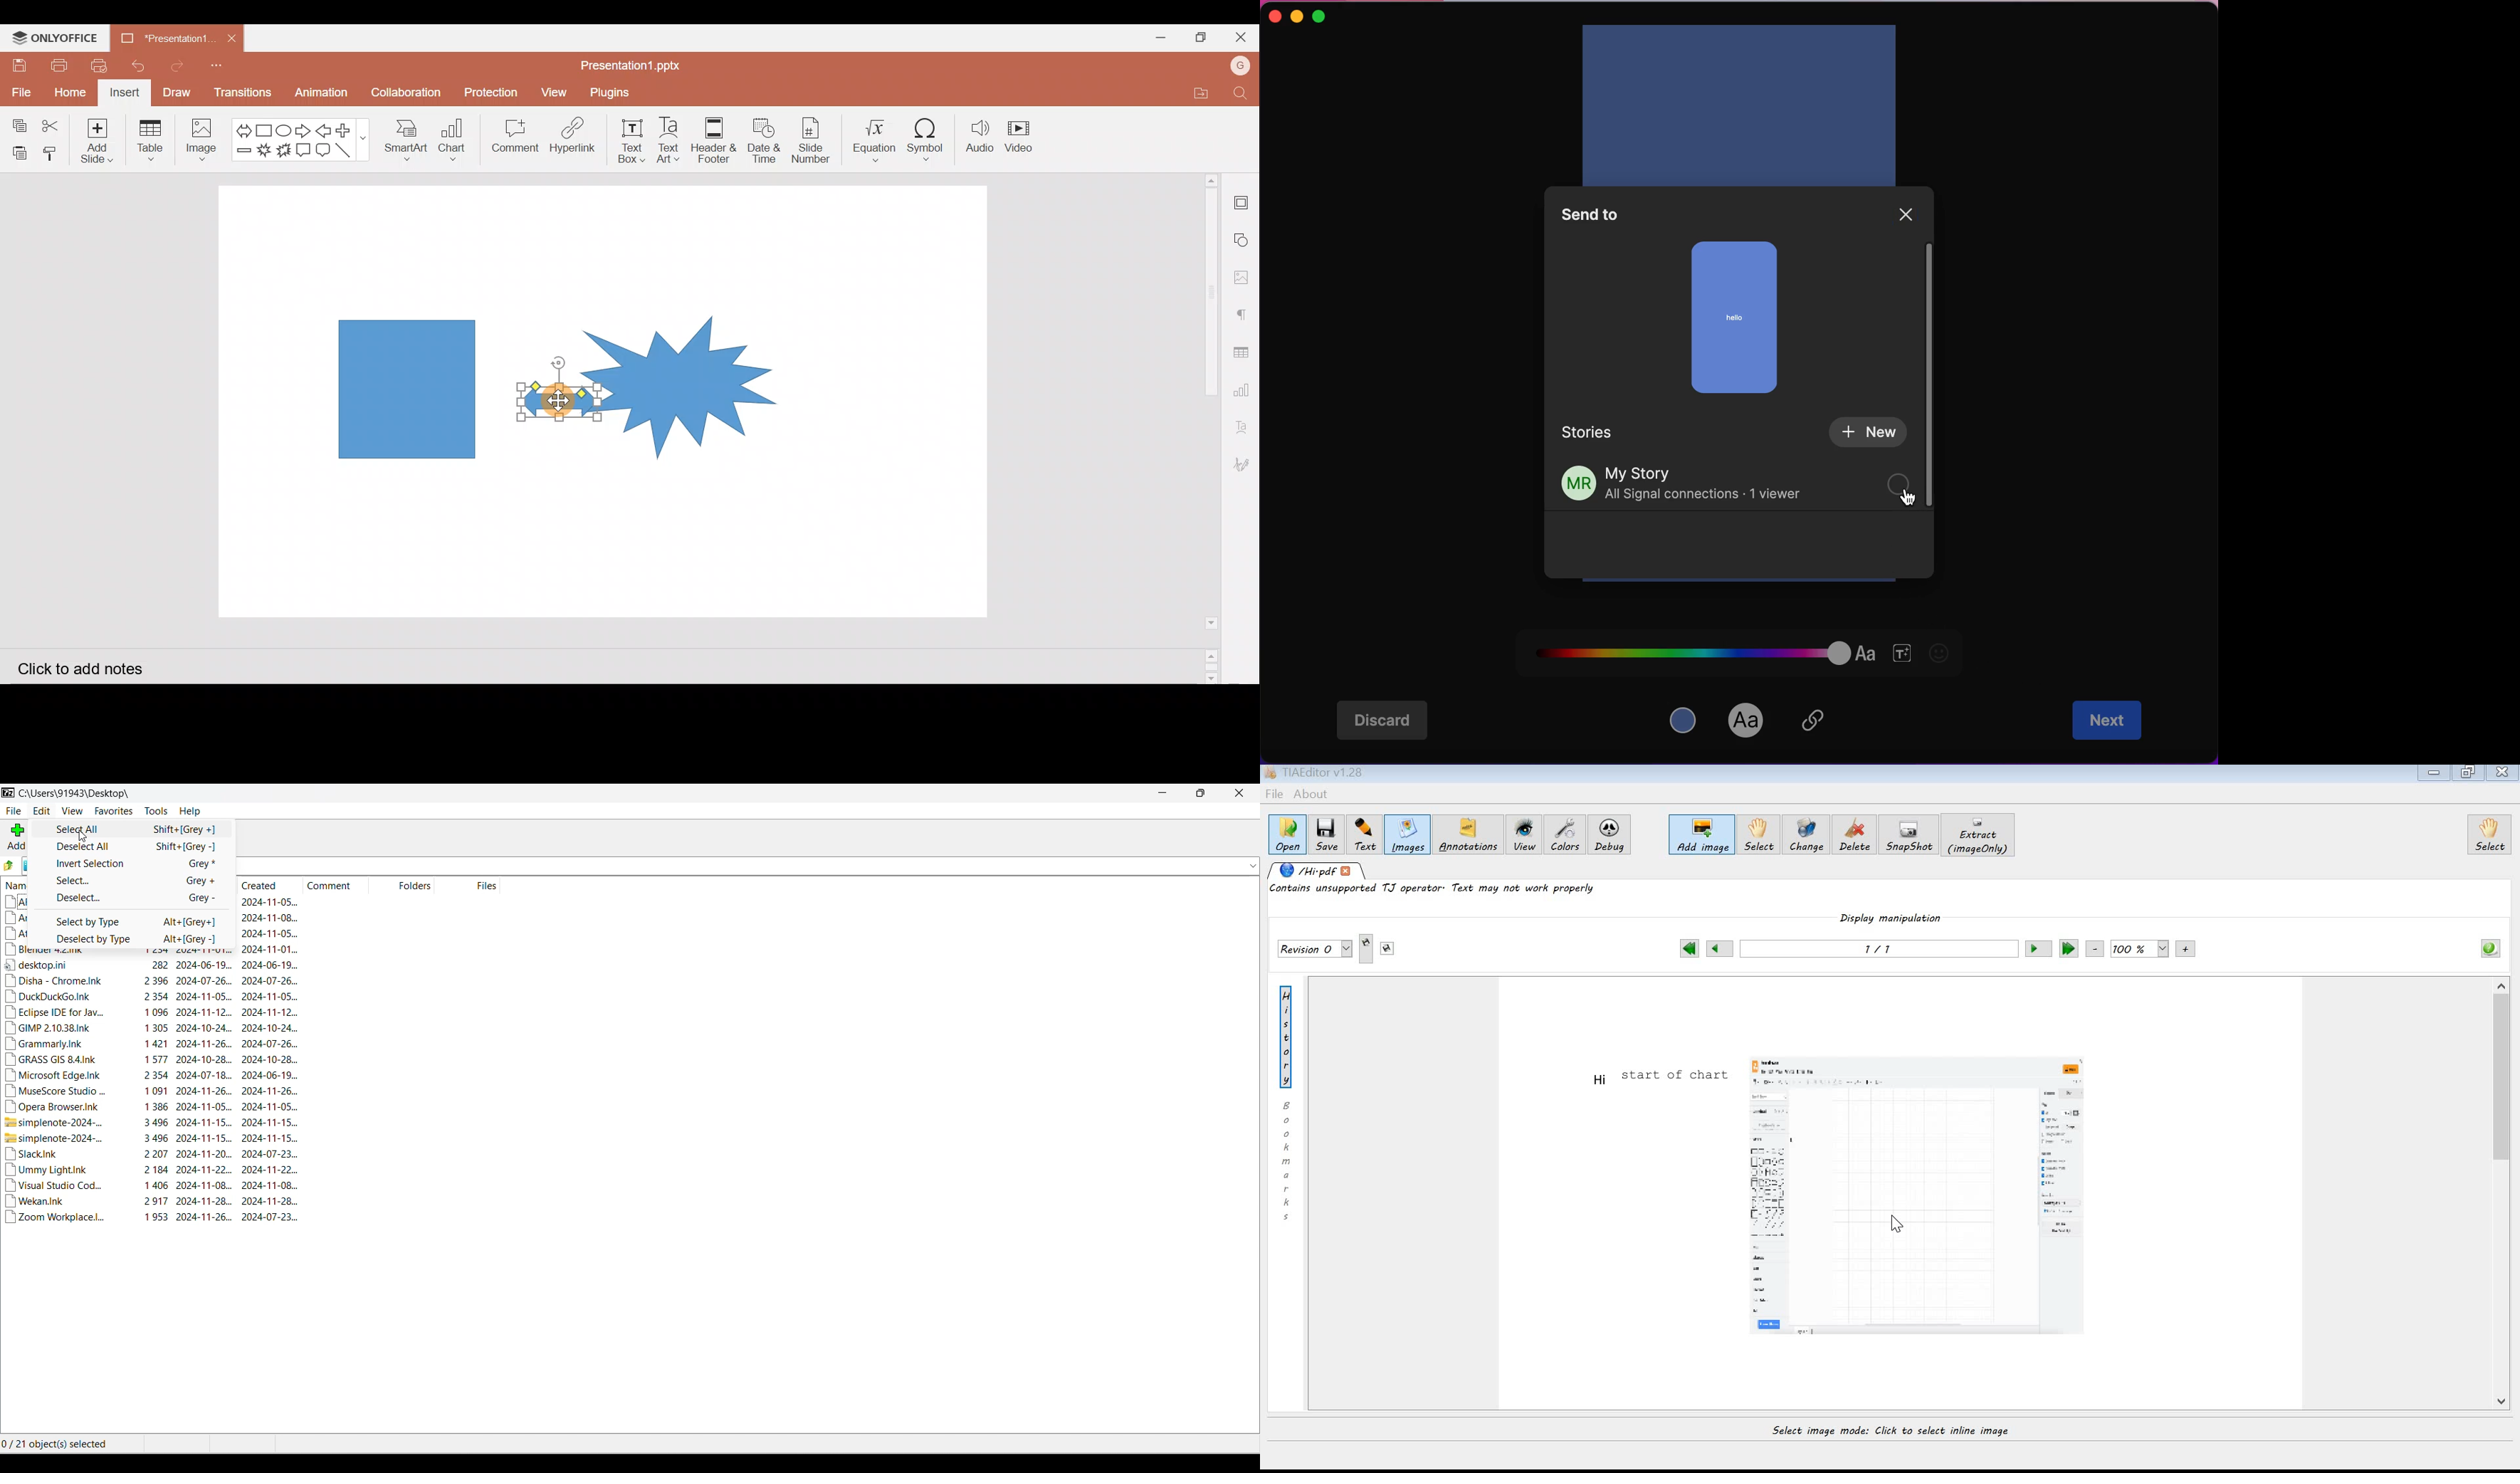 This screenshot has width=2520, height=1484. I want to click on Signature settings, so click(1246, 467).